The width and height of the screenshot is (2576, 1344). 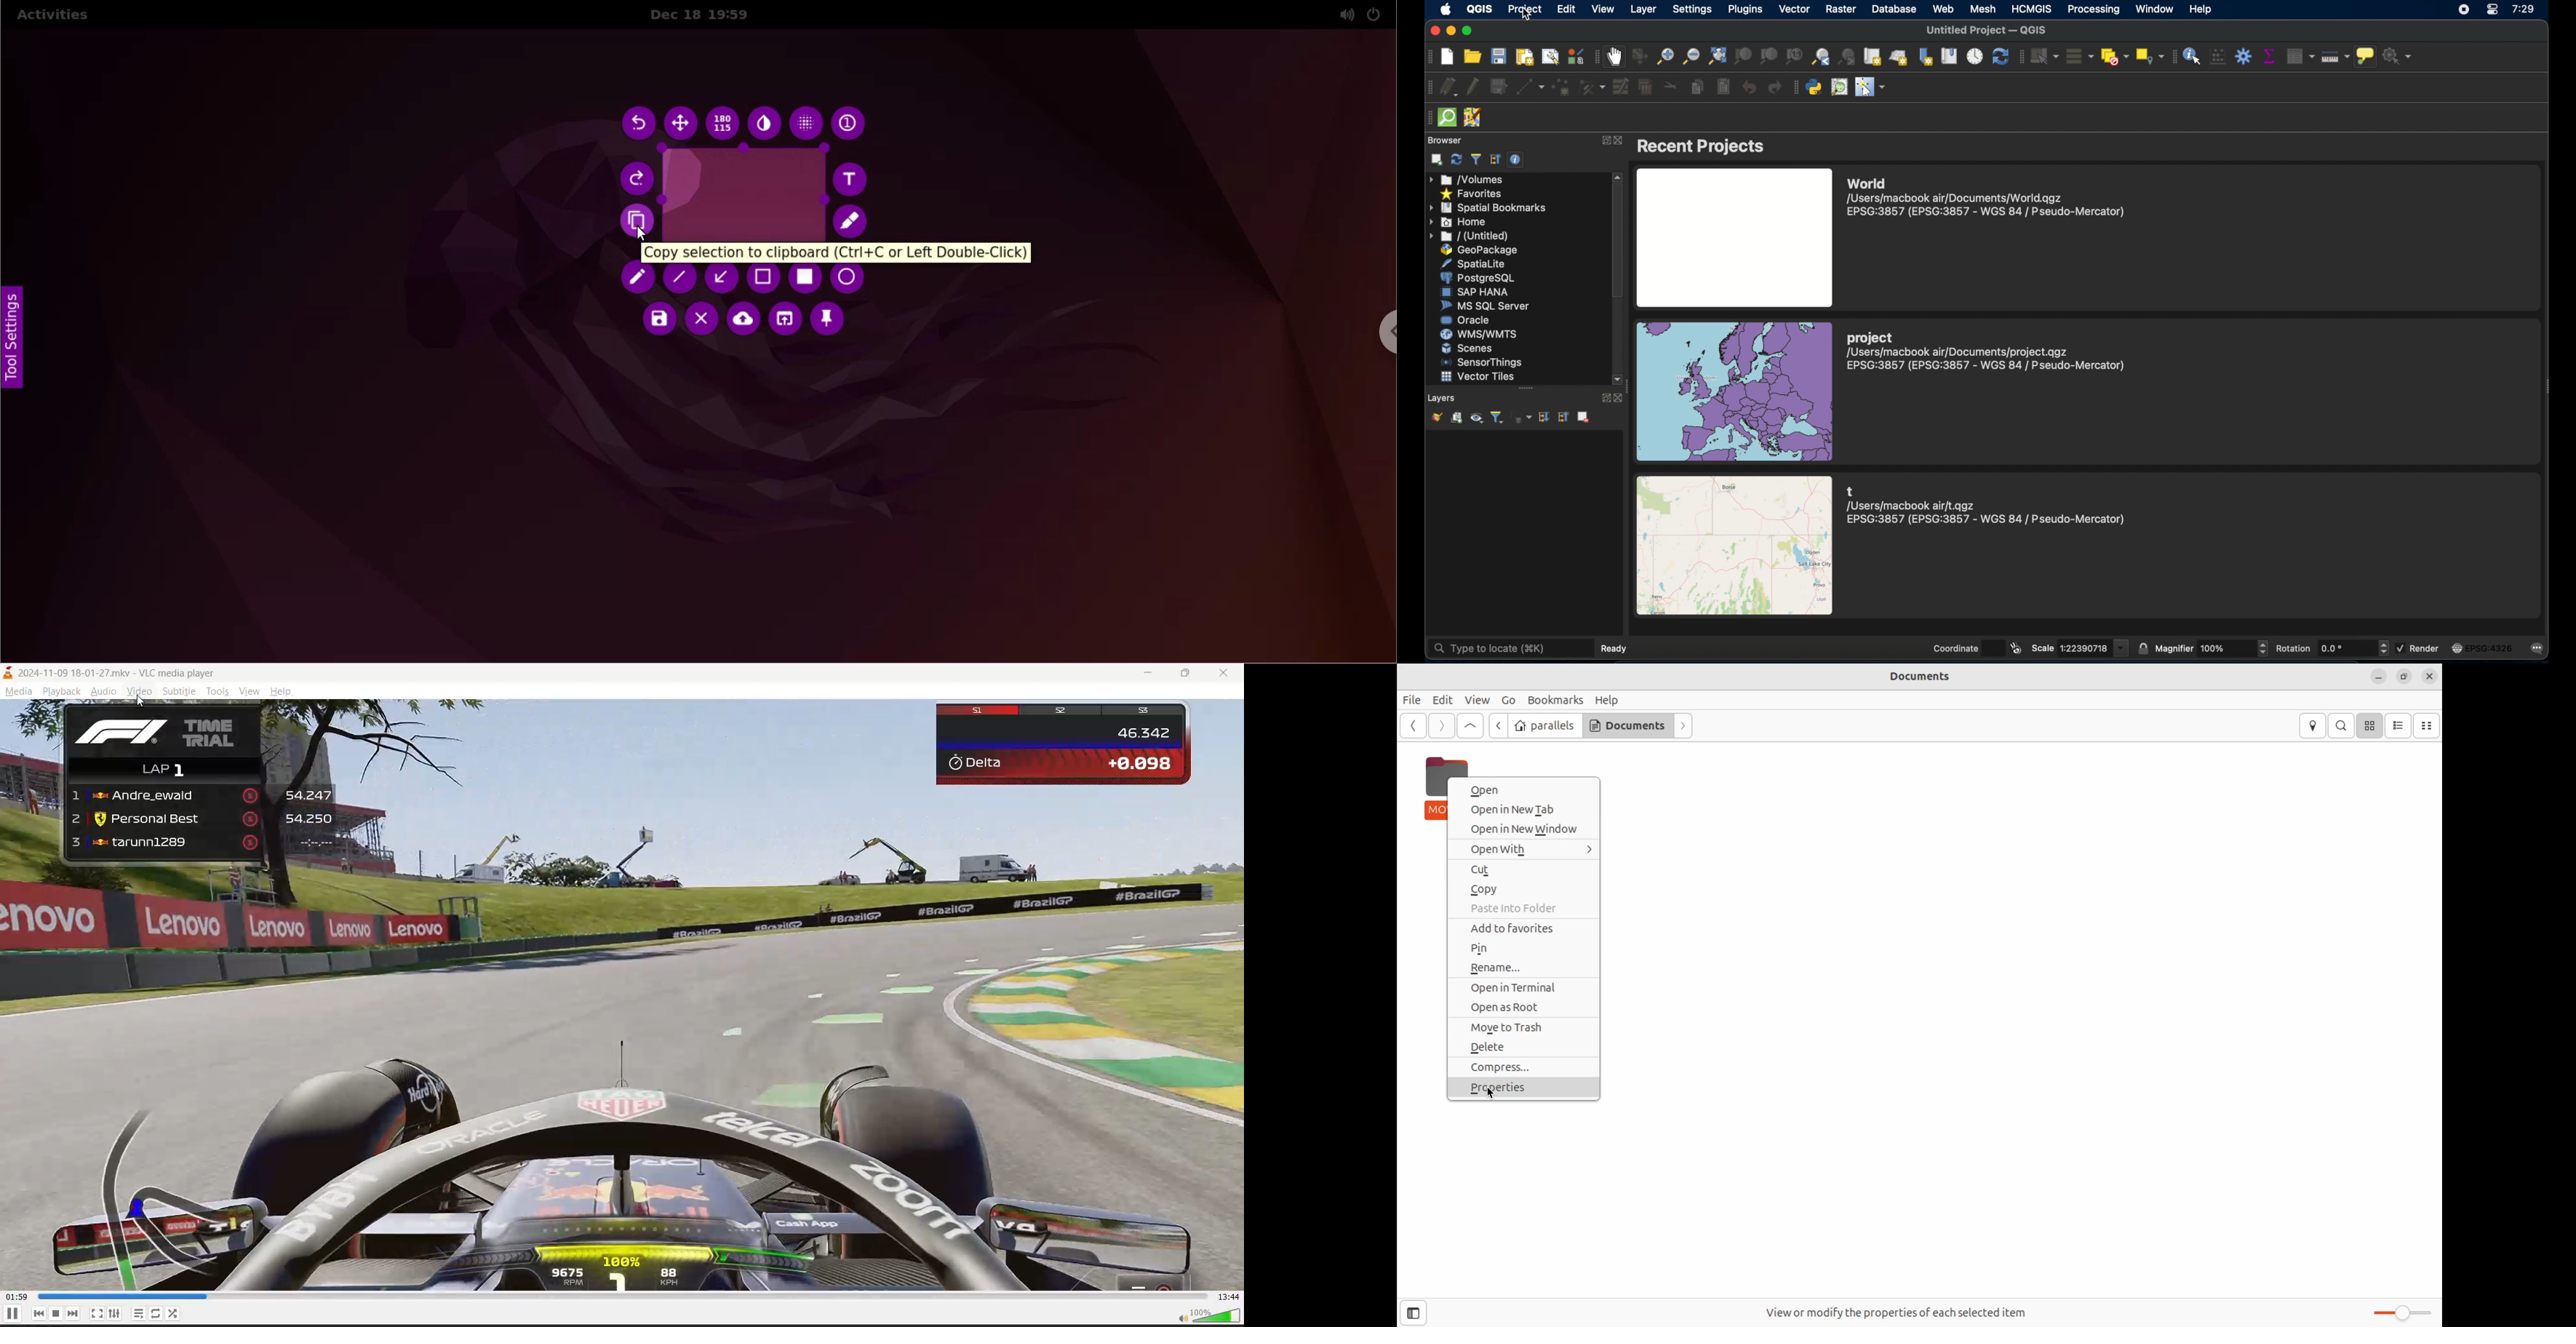 What do you see at coordinates (1646, 87) in the screenshot?
I see `delete selected` at bounding box center [1646, 87].